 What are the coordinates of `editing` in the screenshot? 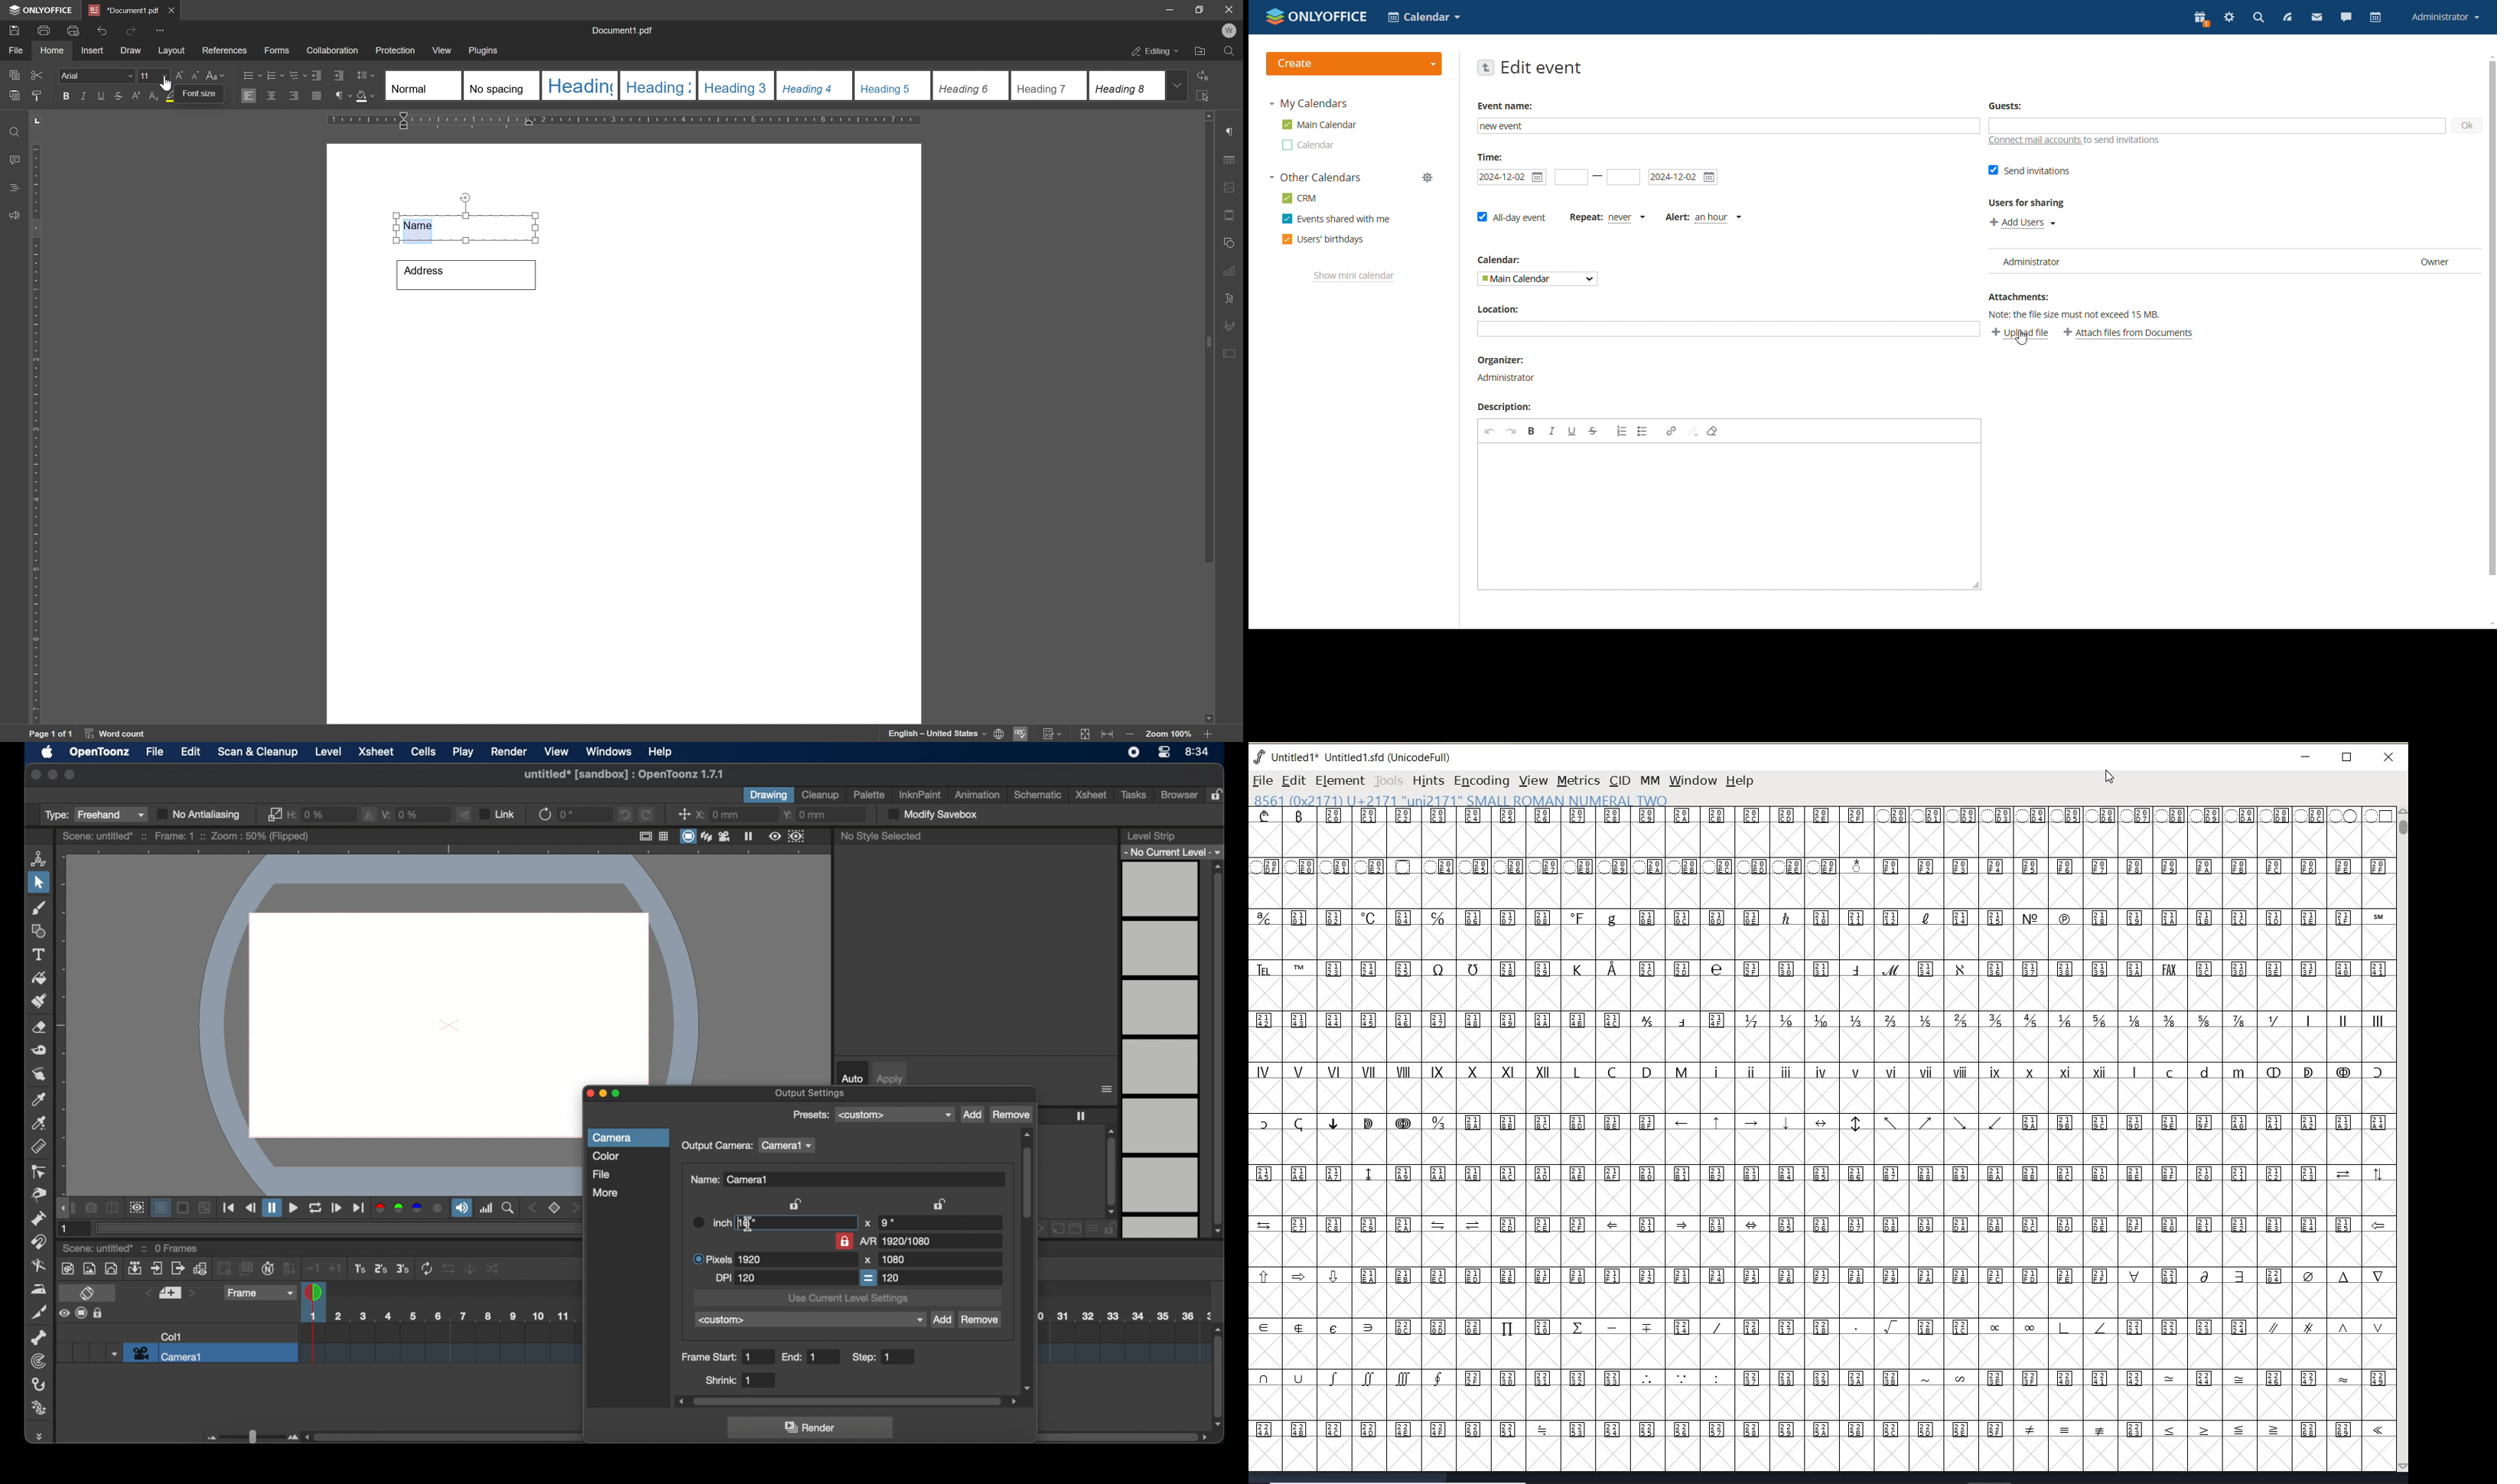 It's located at (1154, 52).